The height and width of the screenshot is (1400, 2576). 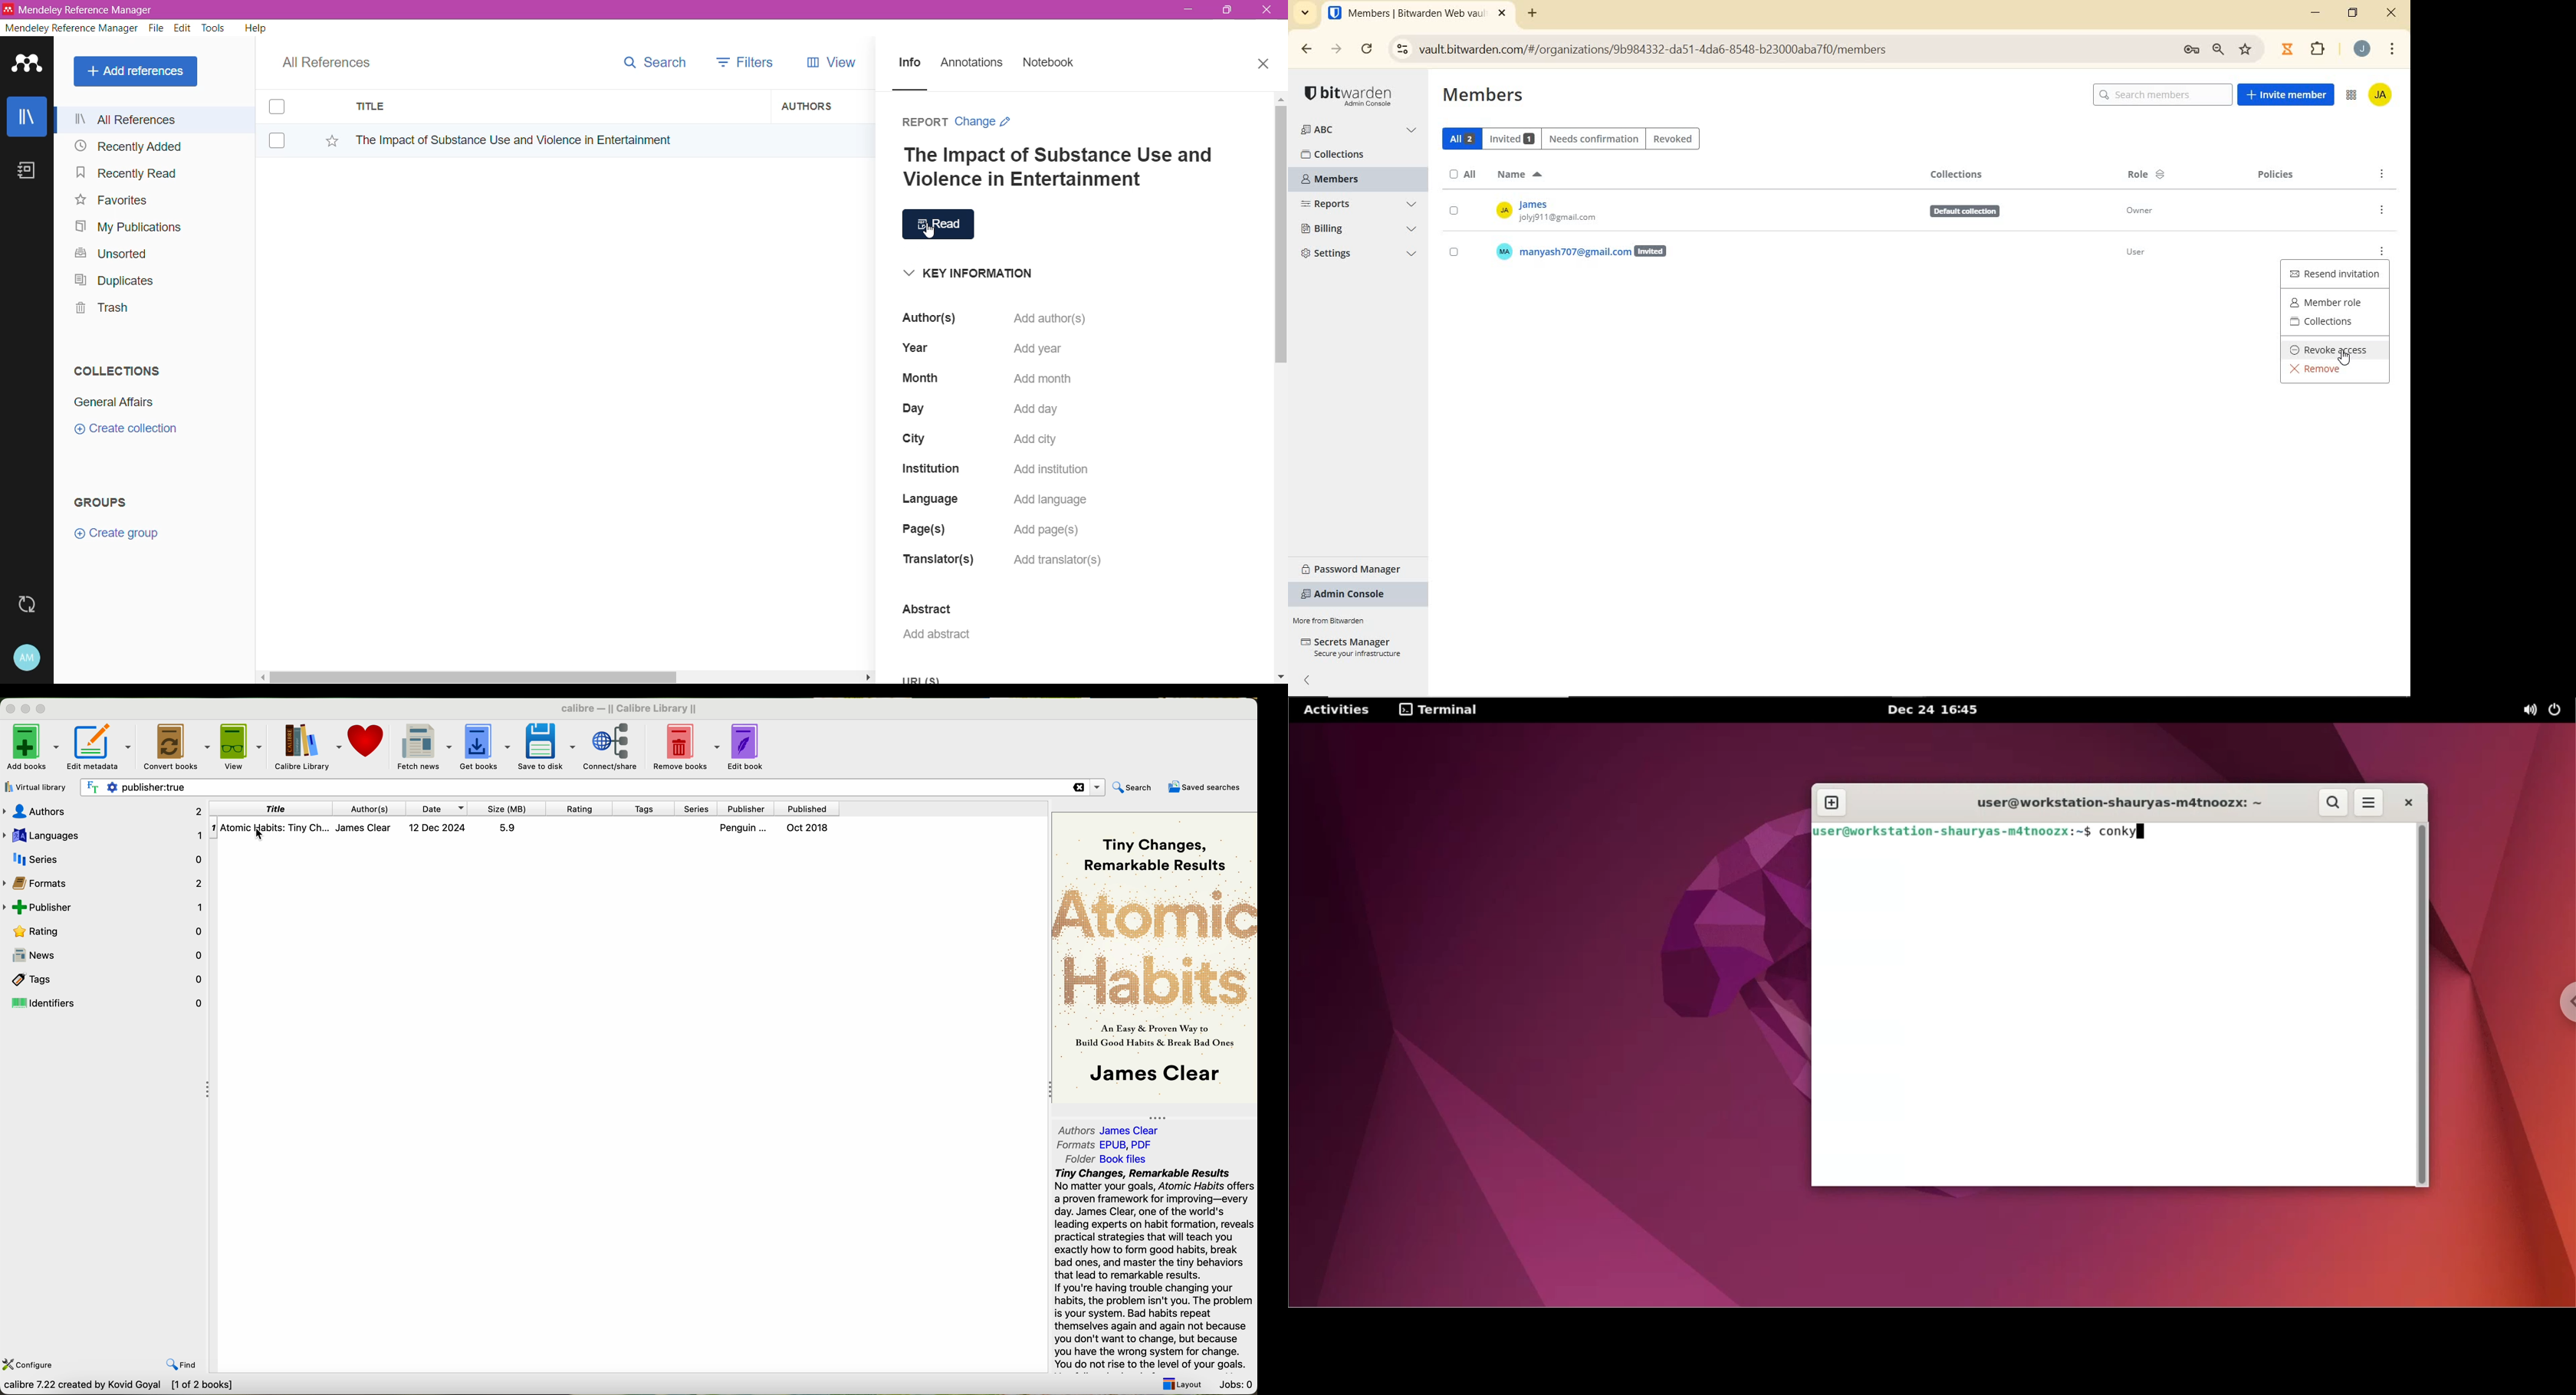 I want to click on Click to Create Collection, so click(x=126, y=431).